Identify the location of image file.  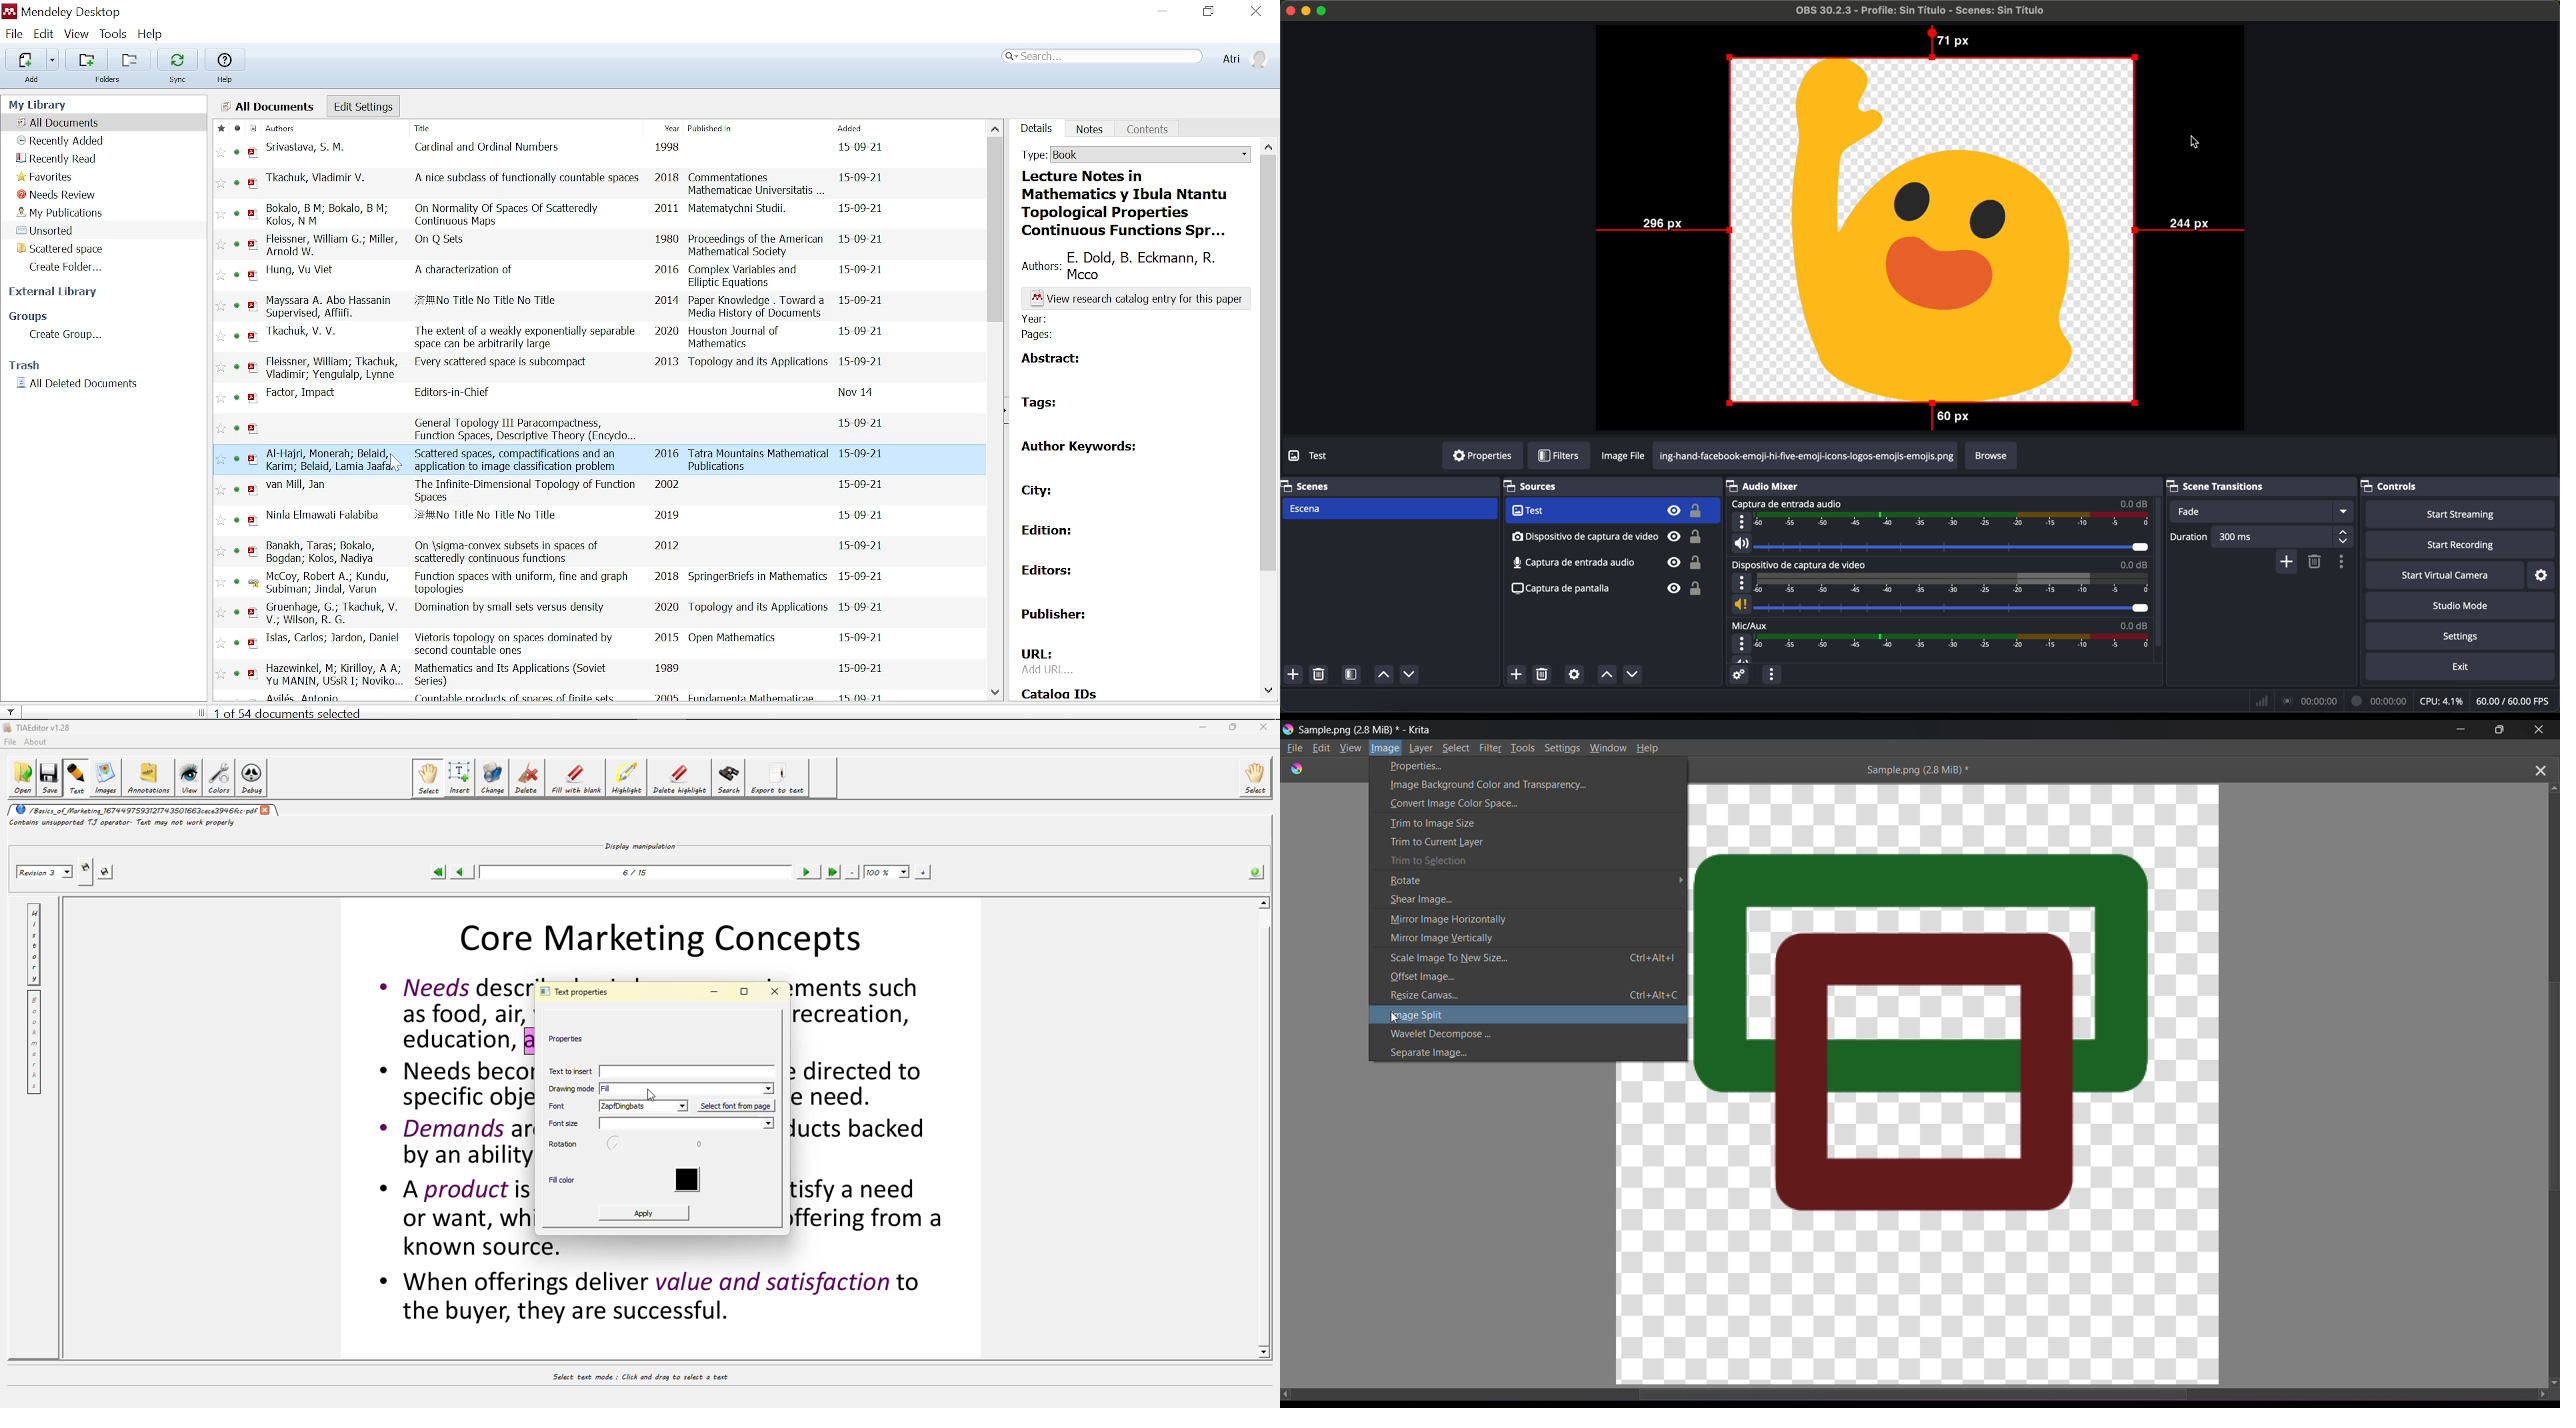
(1625, 456).